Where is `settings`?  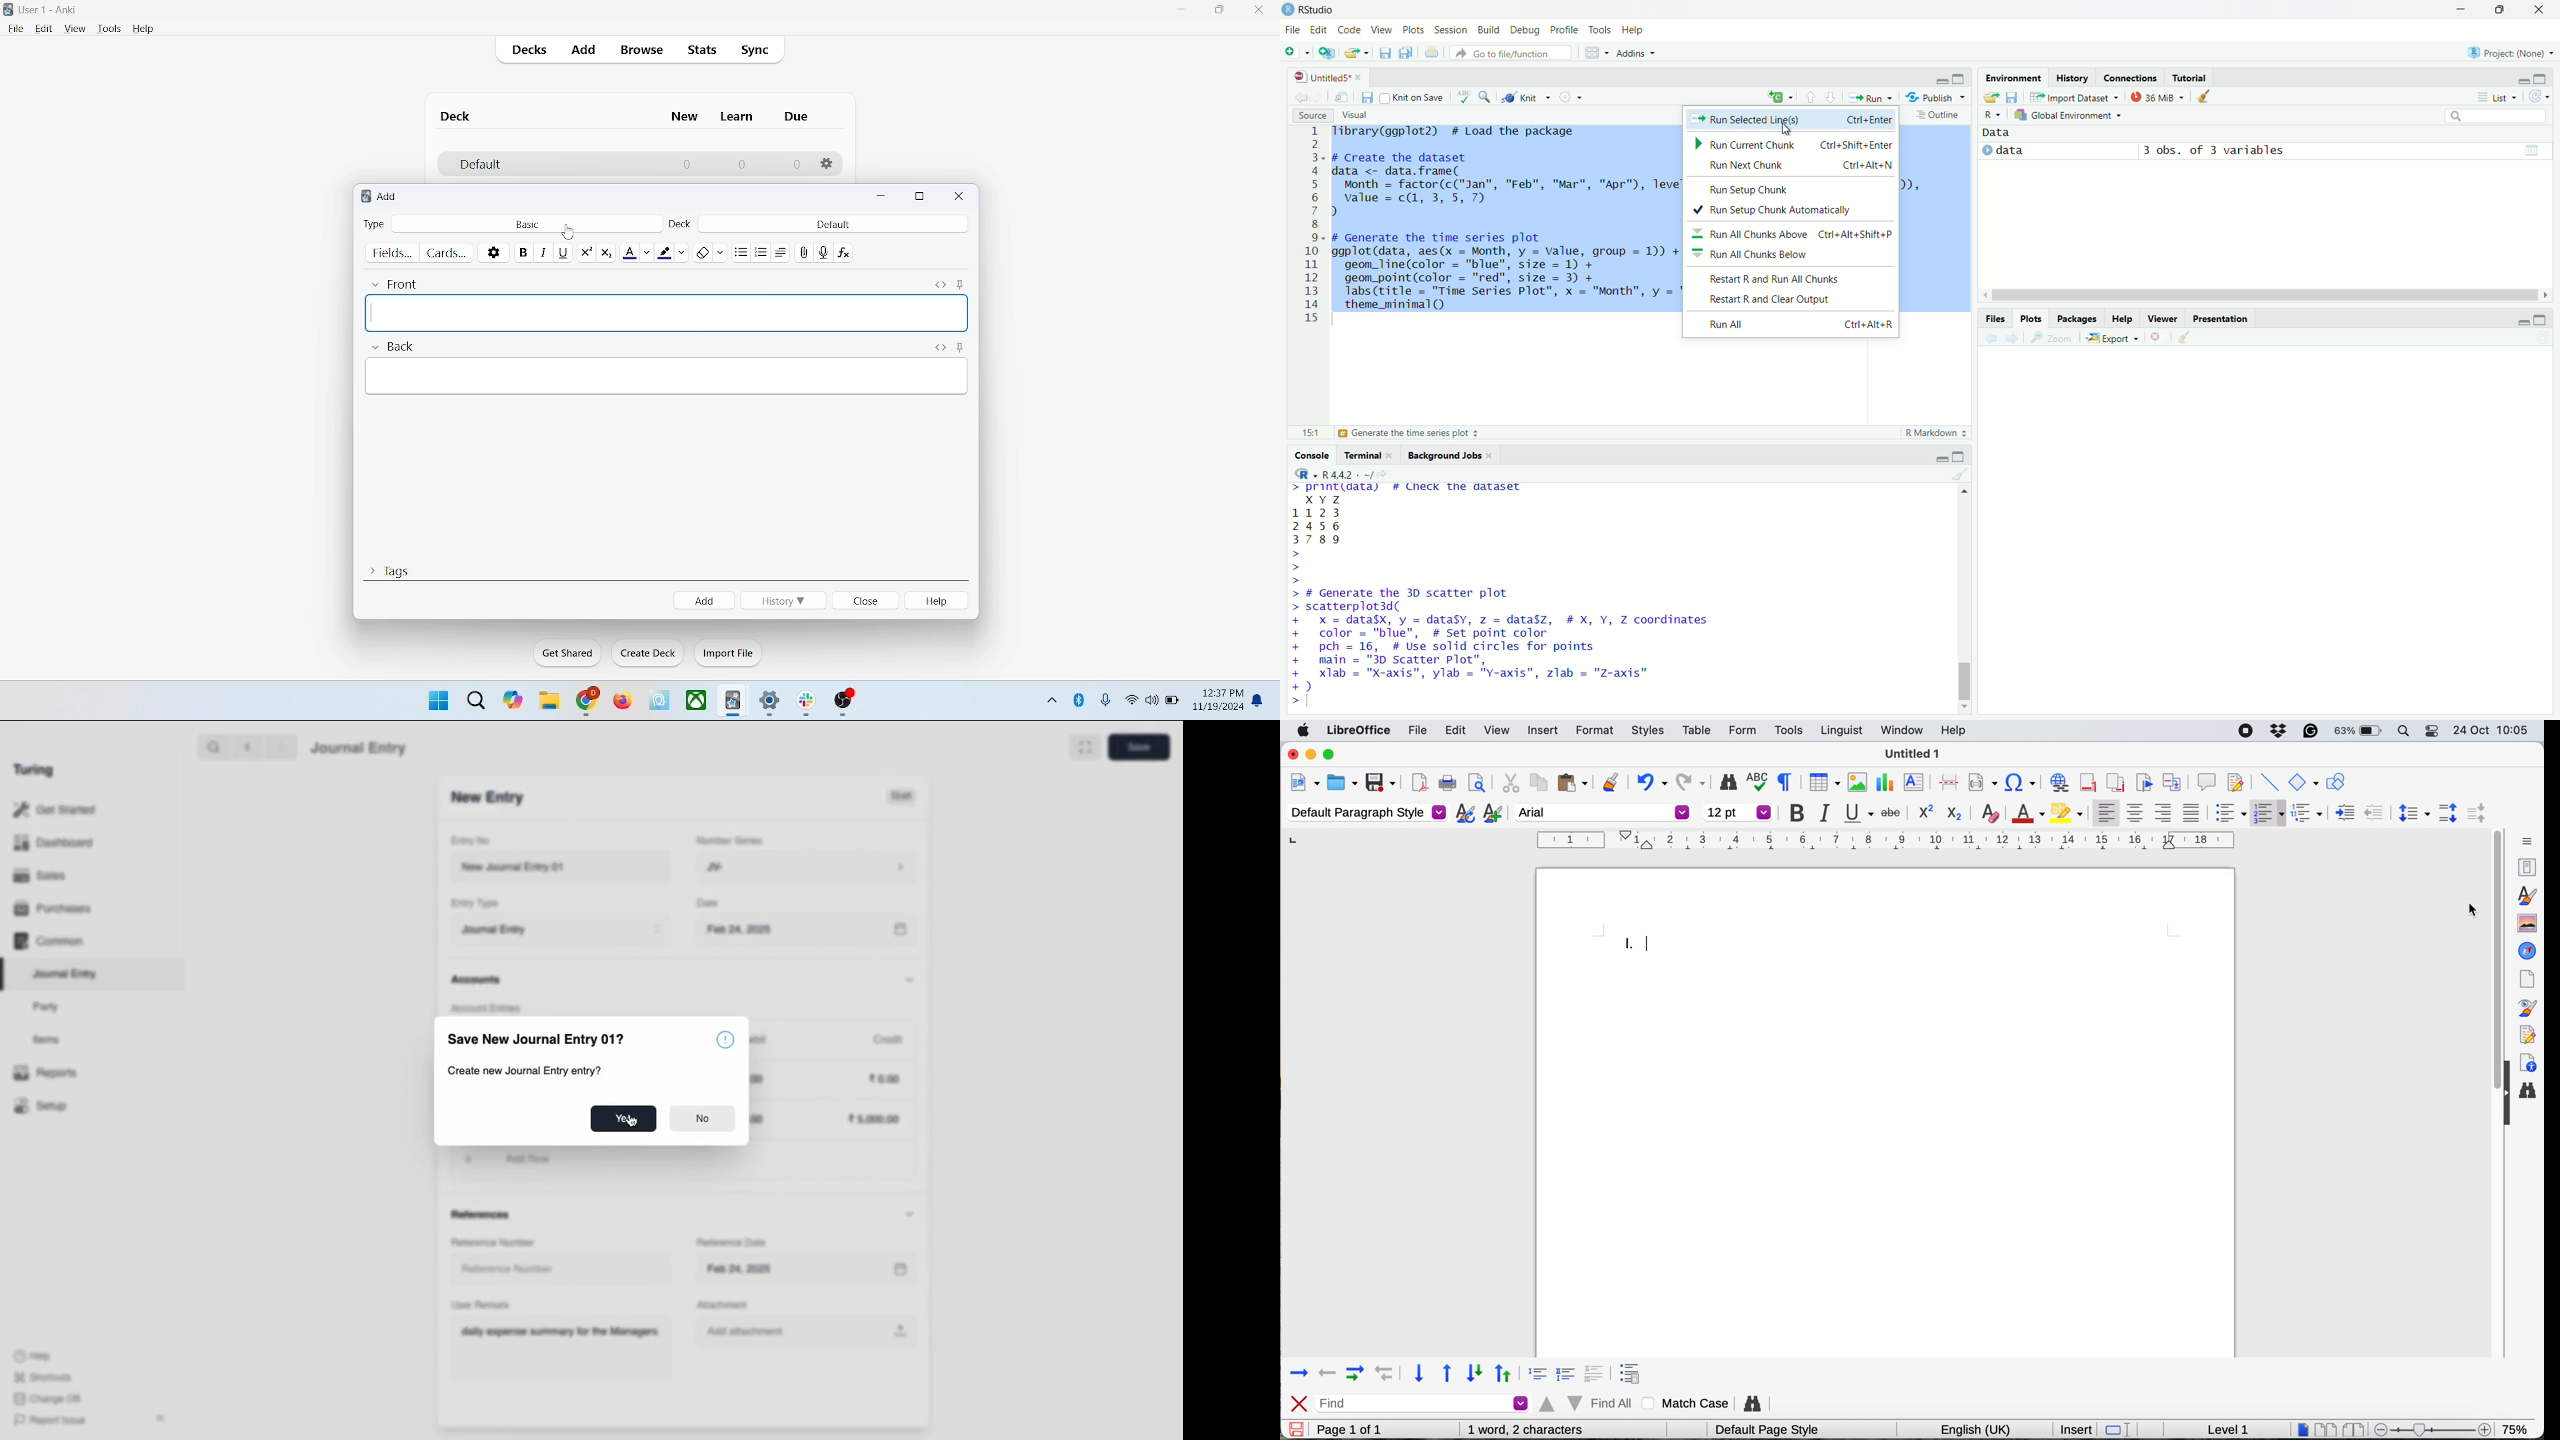
settings is located at coordinates (771, 704).